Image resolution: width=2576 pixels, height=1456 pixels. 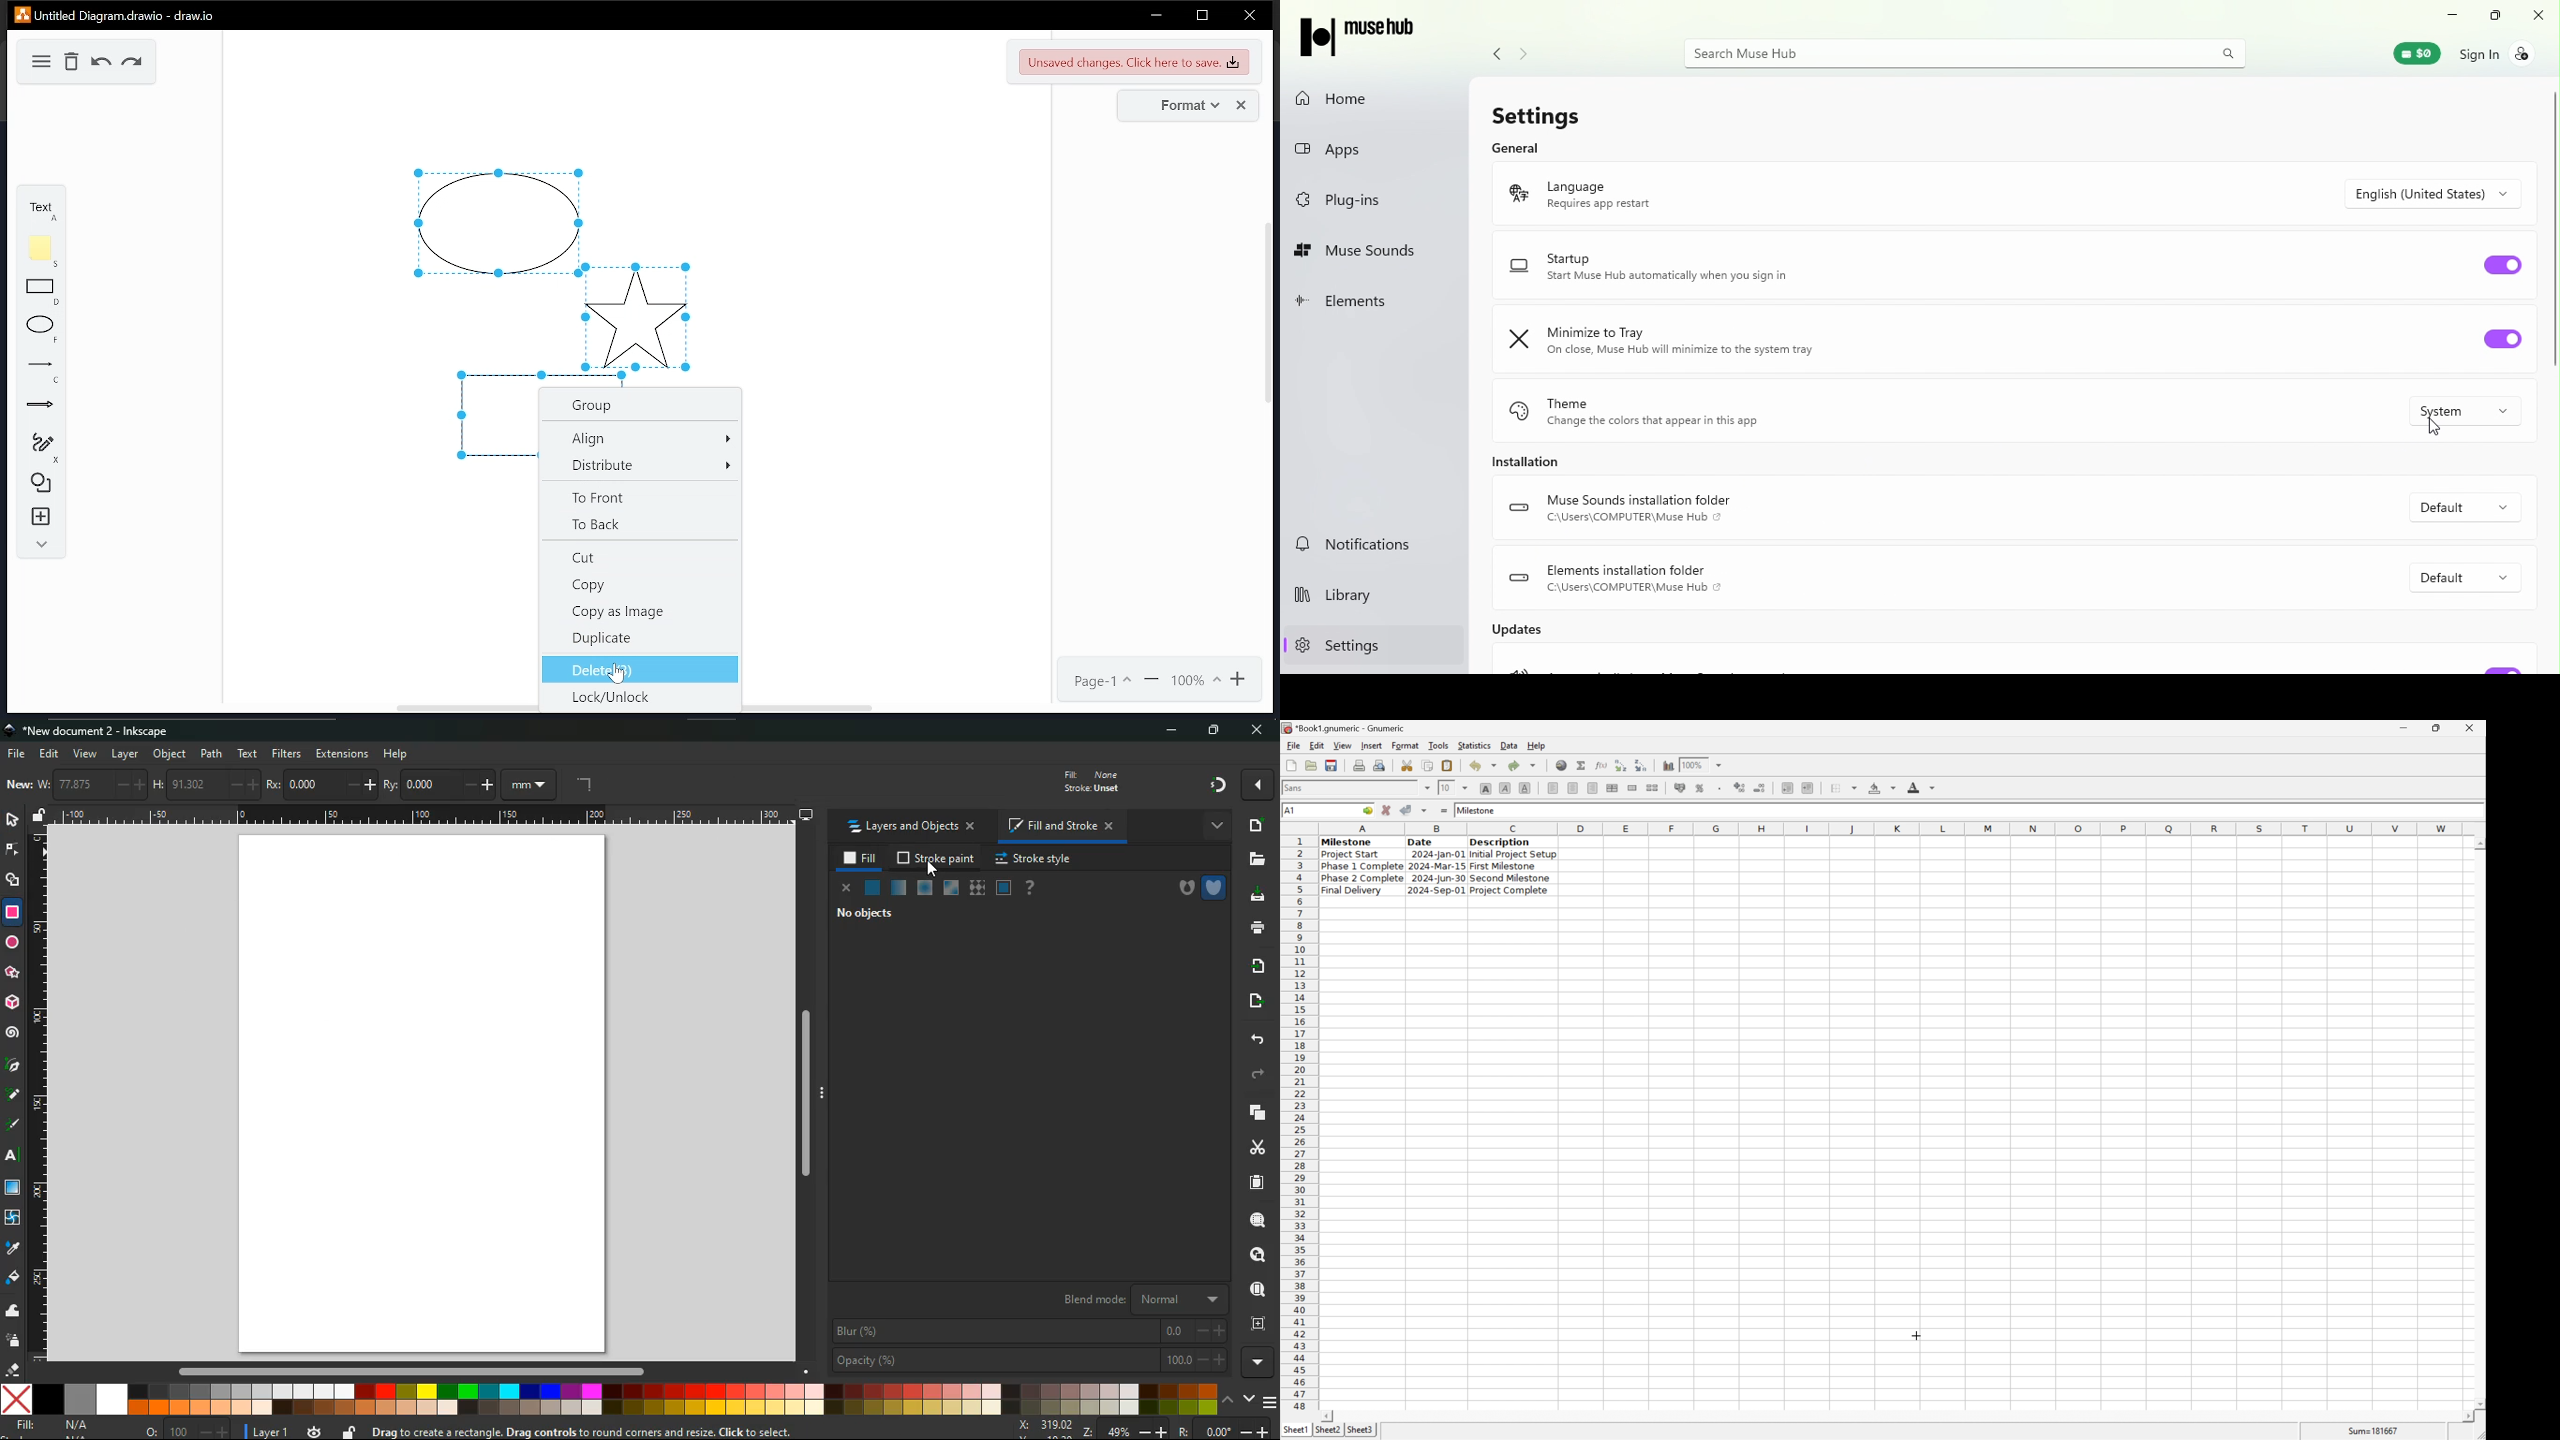 I want to click on new, so click(x=19, y=786).